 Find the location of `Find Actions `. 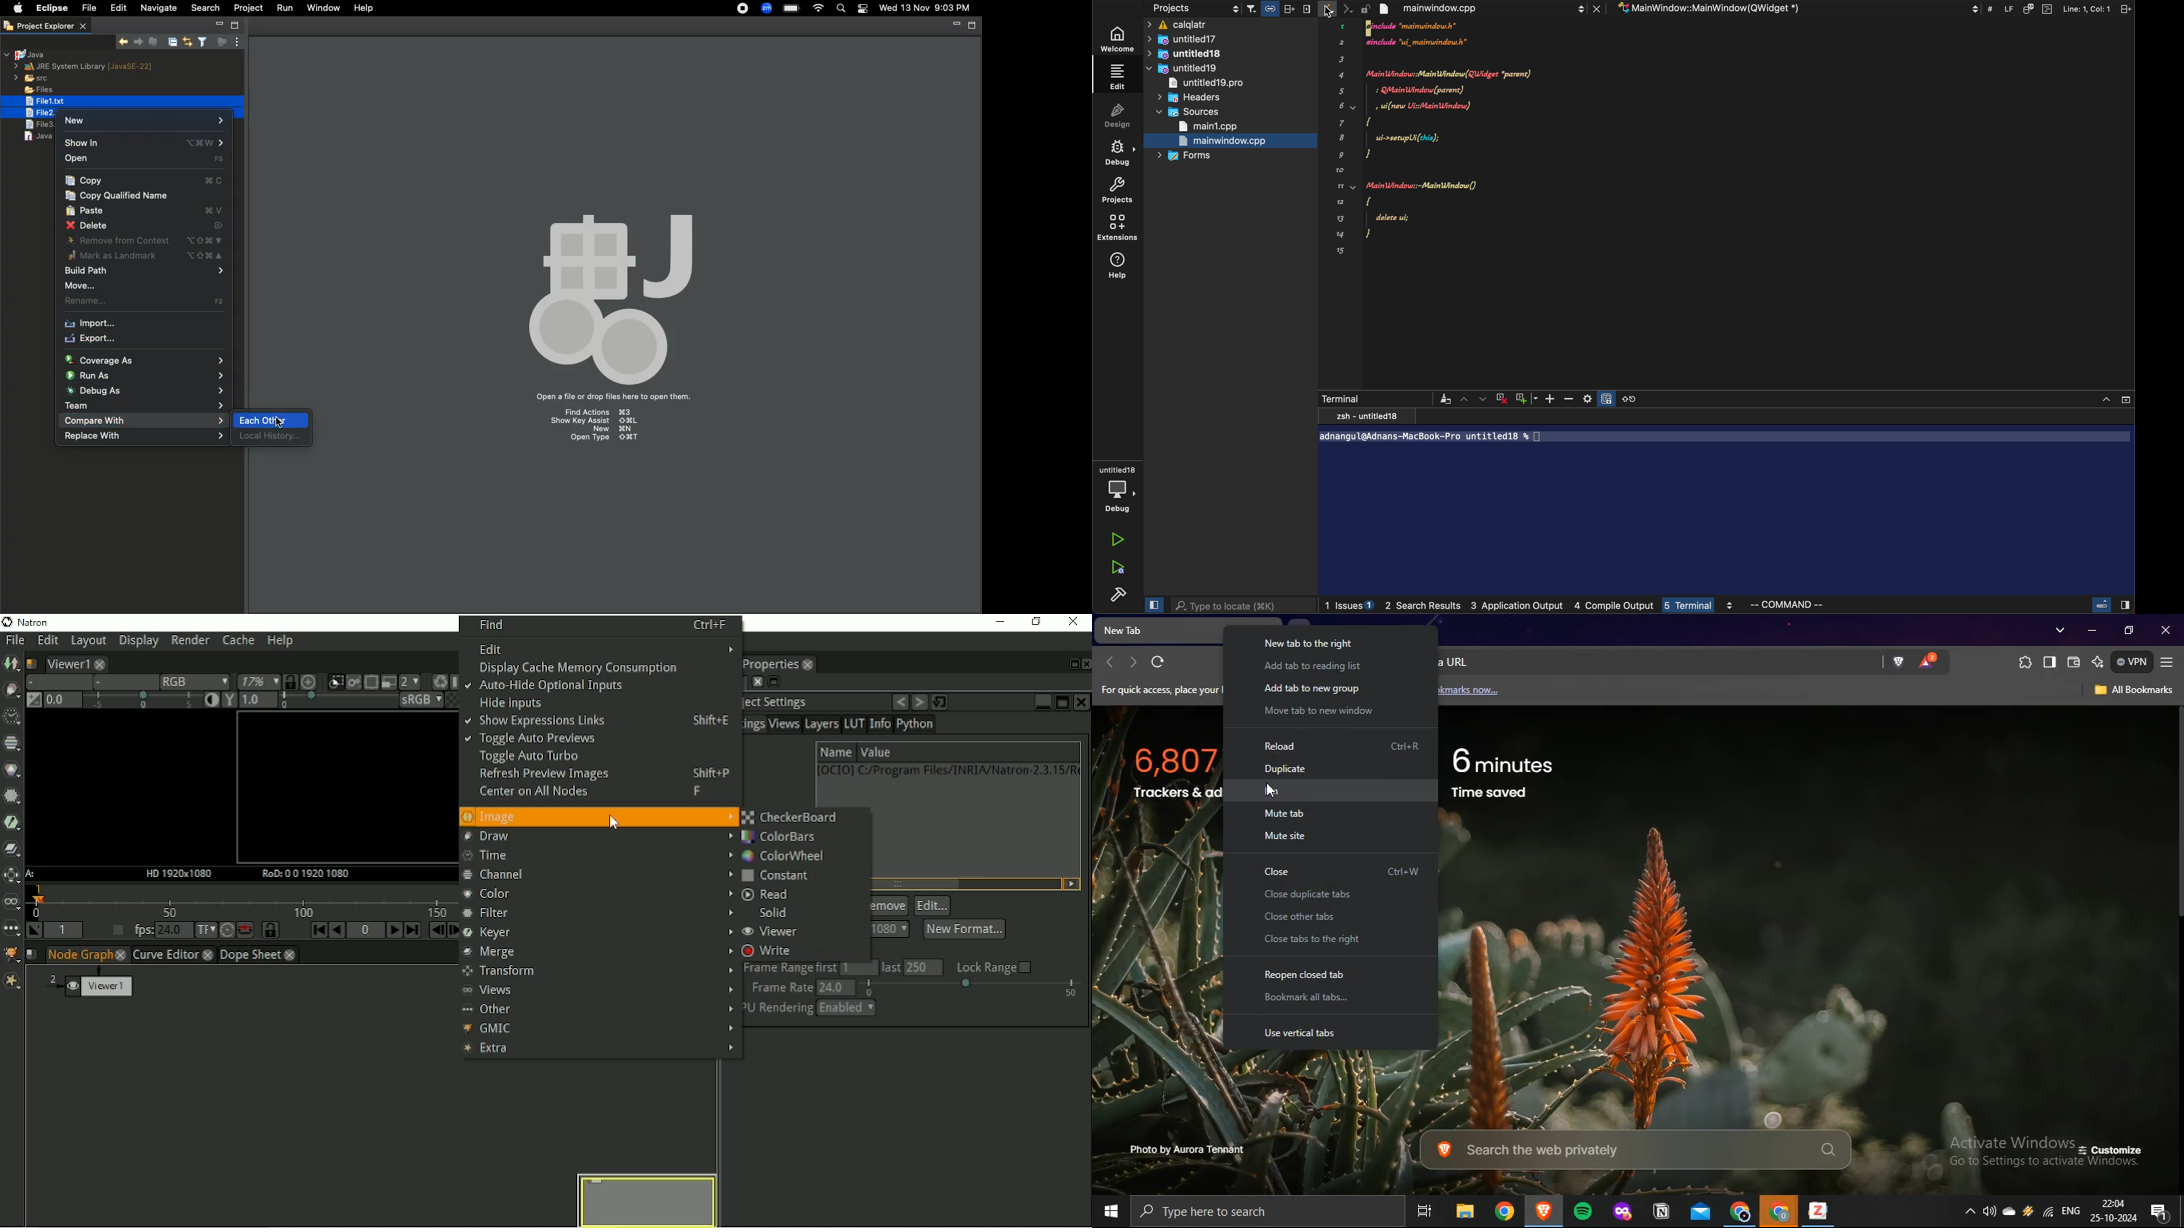

Find Actions  is located at coordinates (604, 413).